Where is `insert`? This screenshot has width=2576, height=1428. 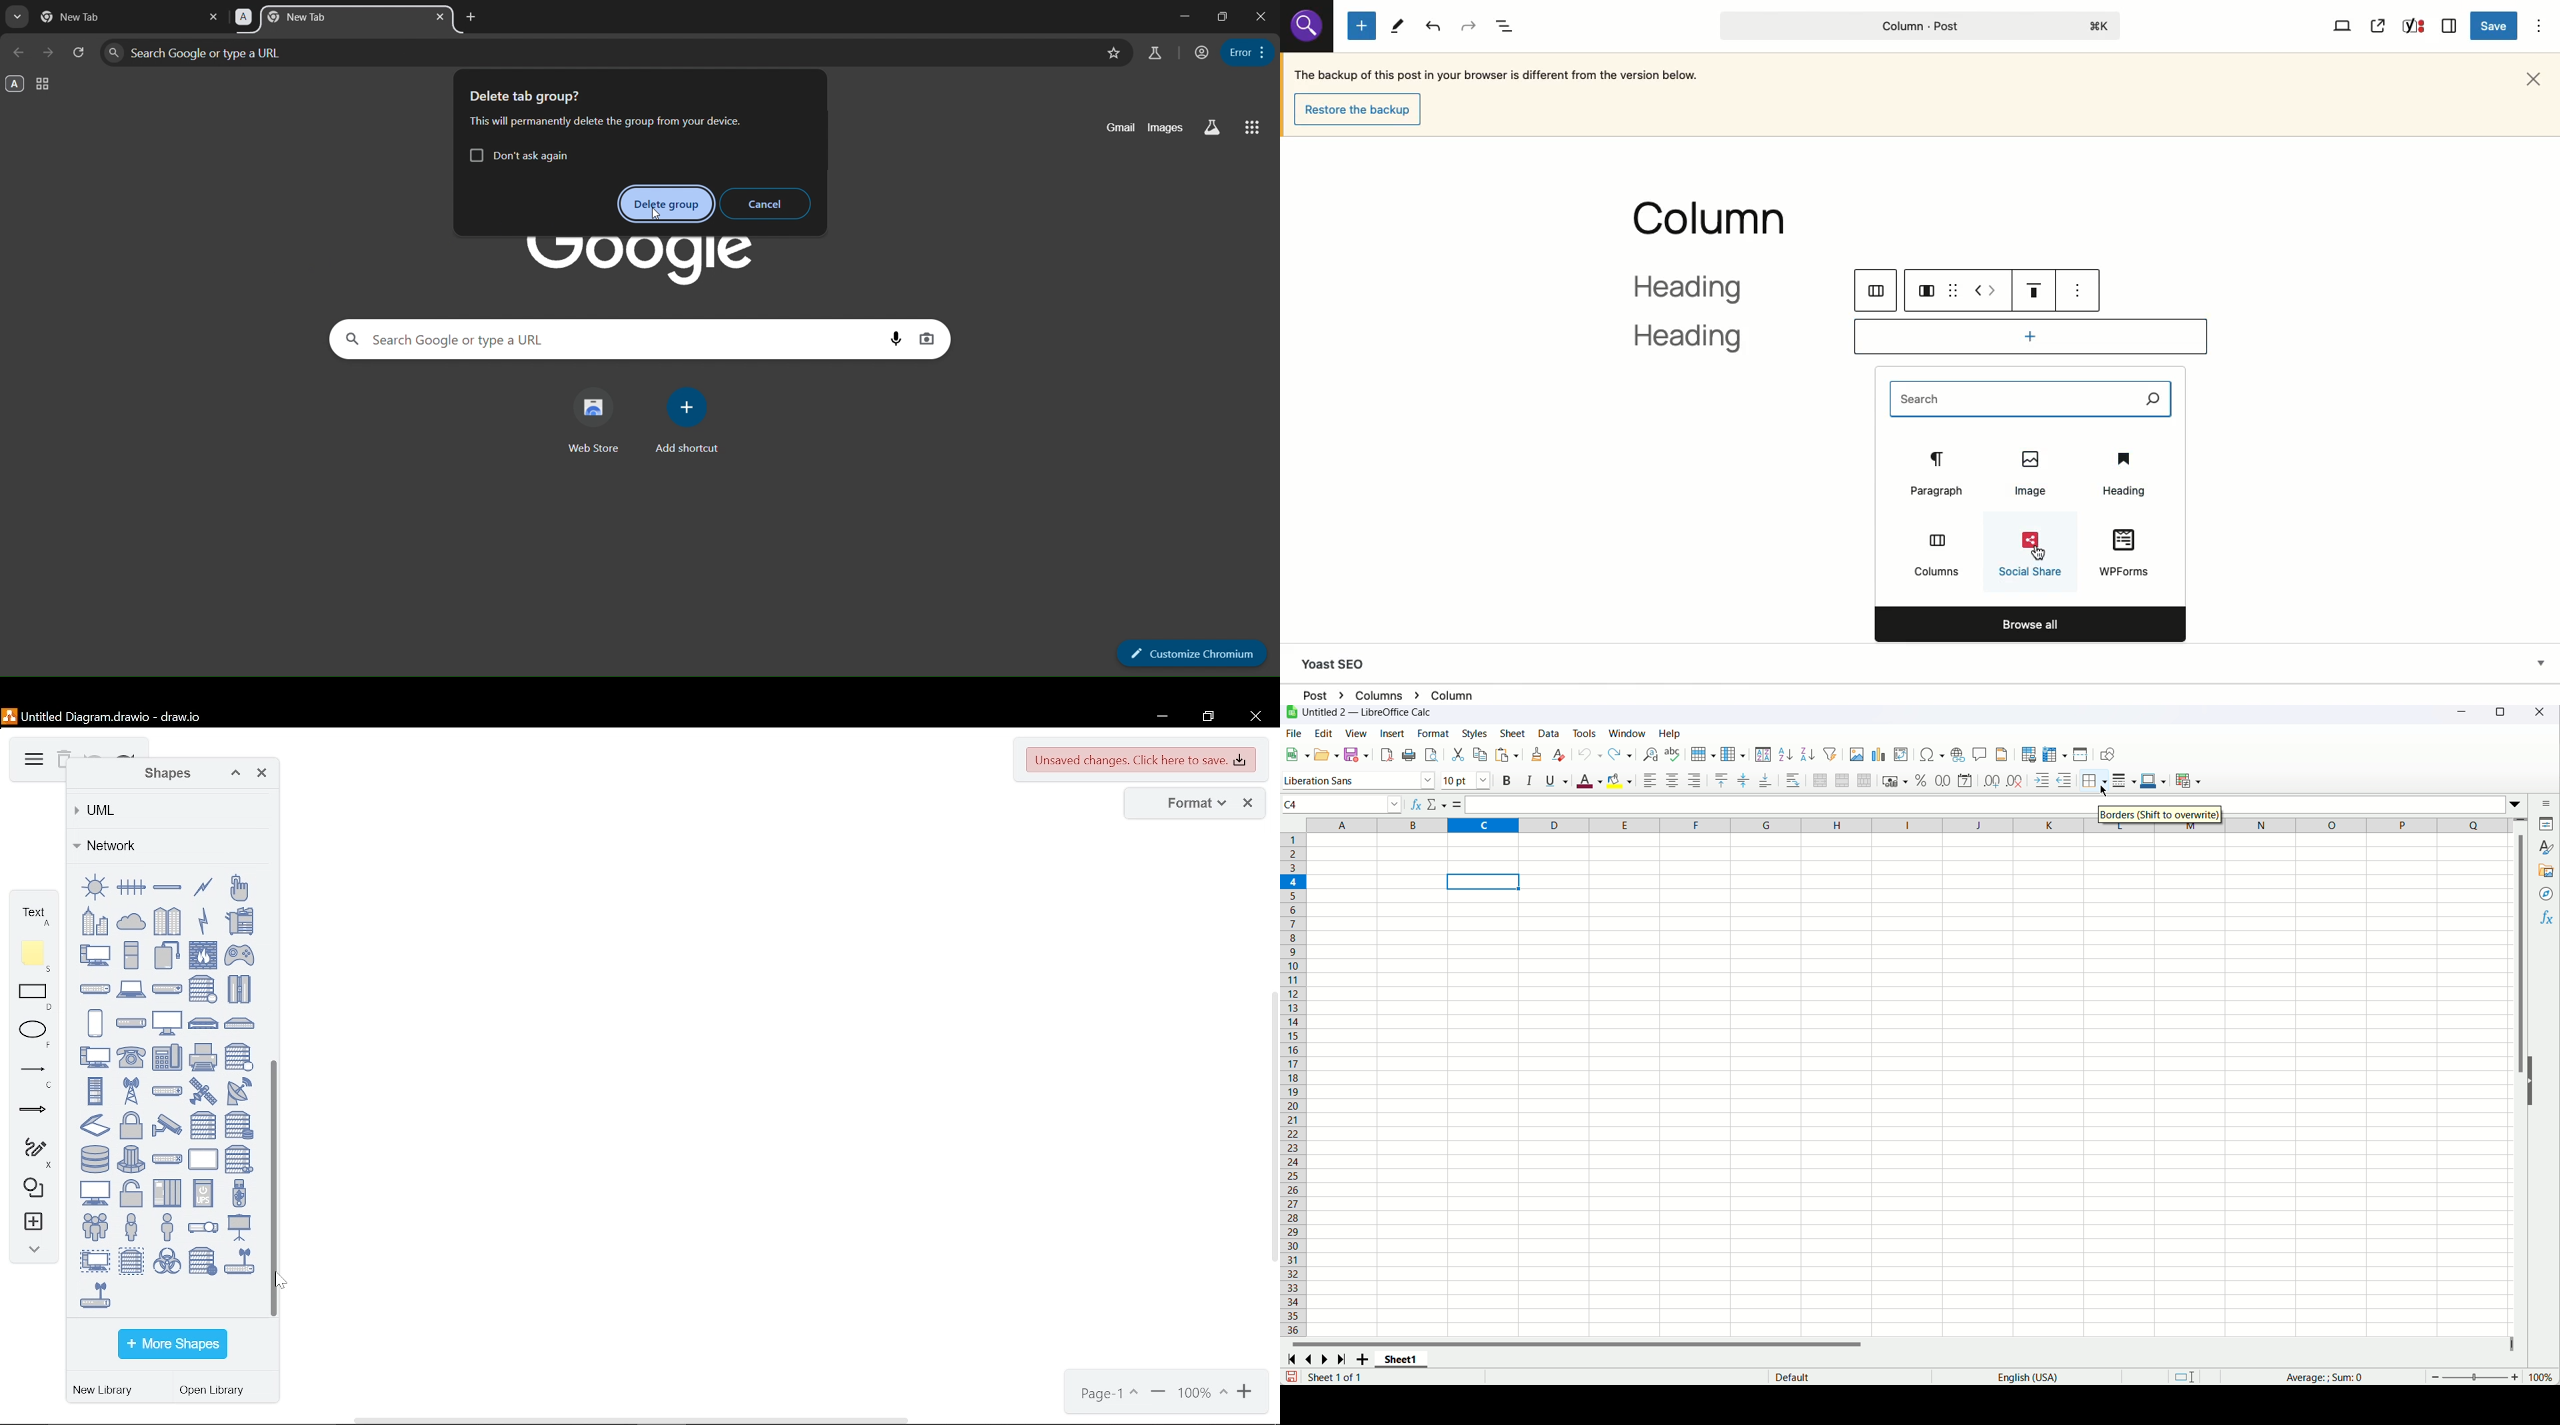
insert is located at coordinates (31, 1224).